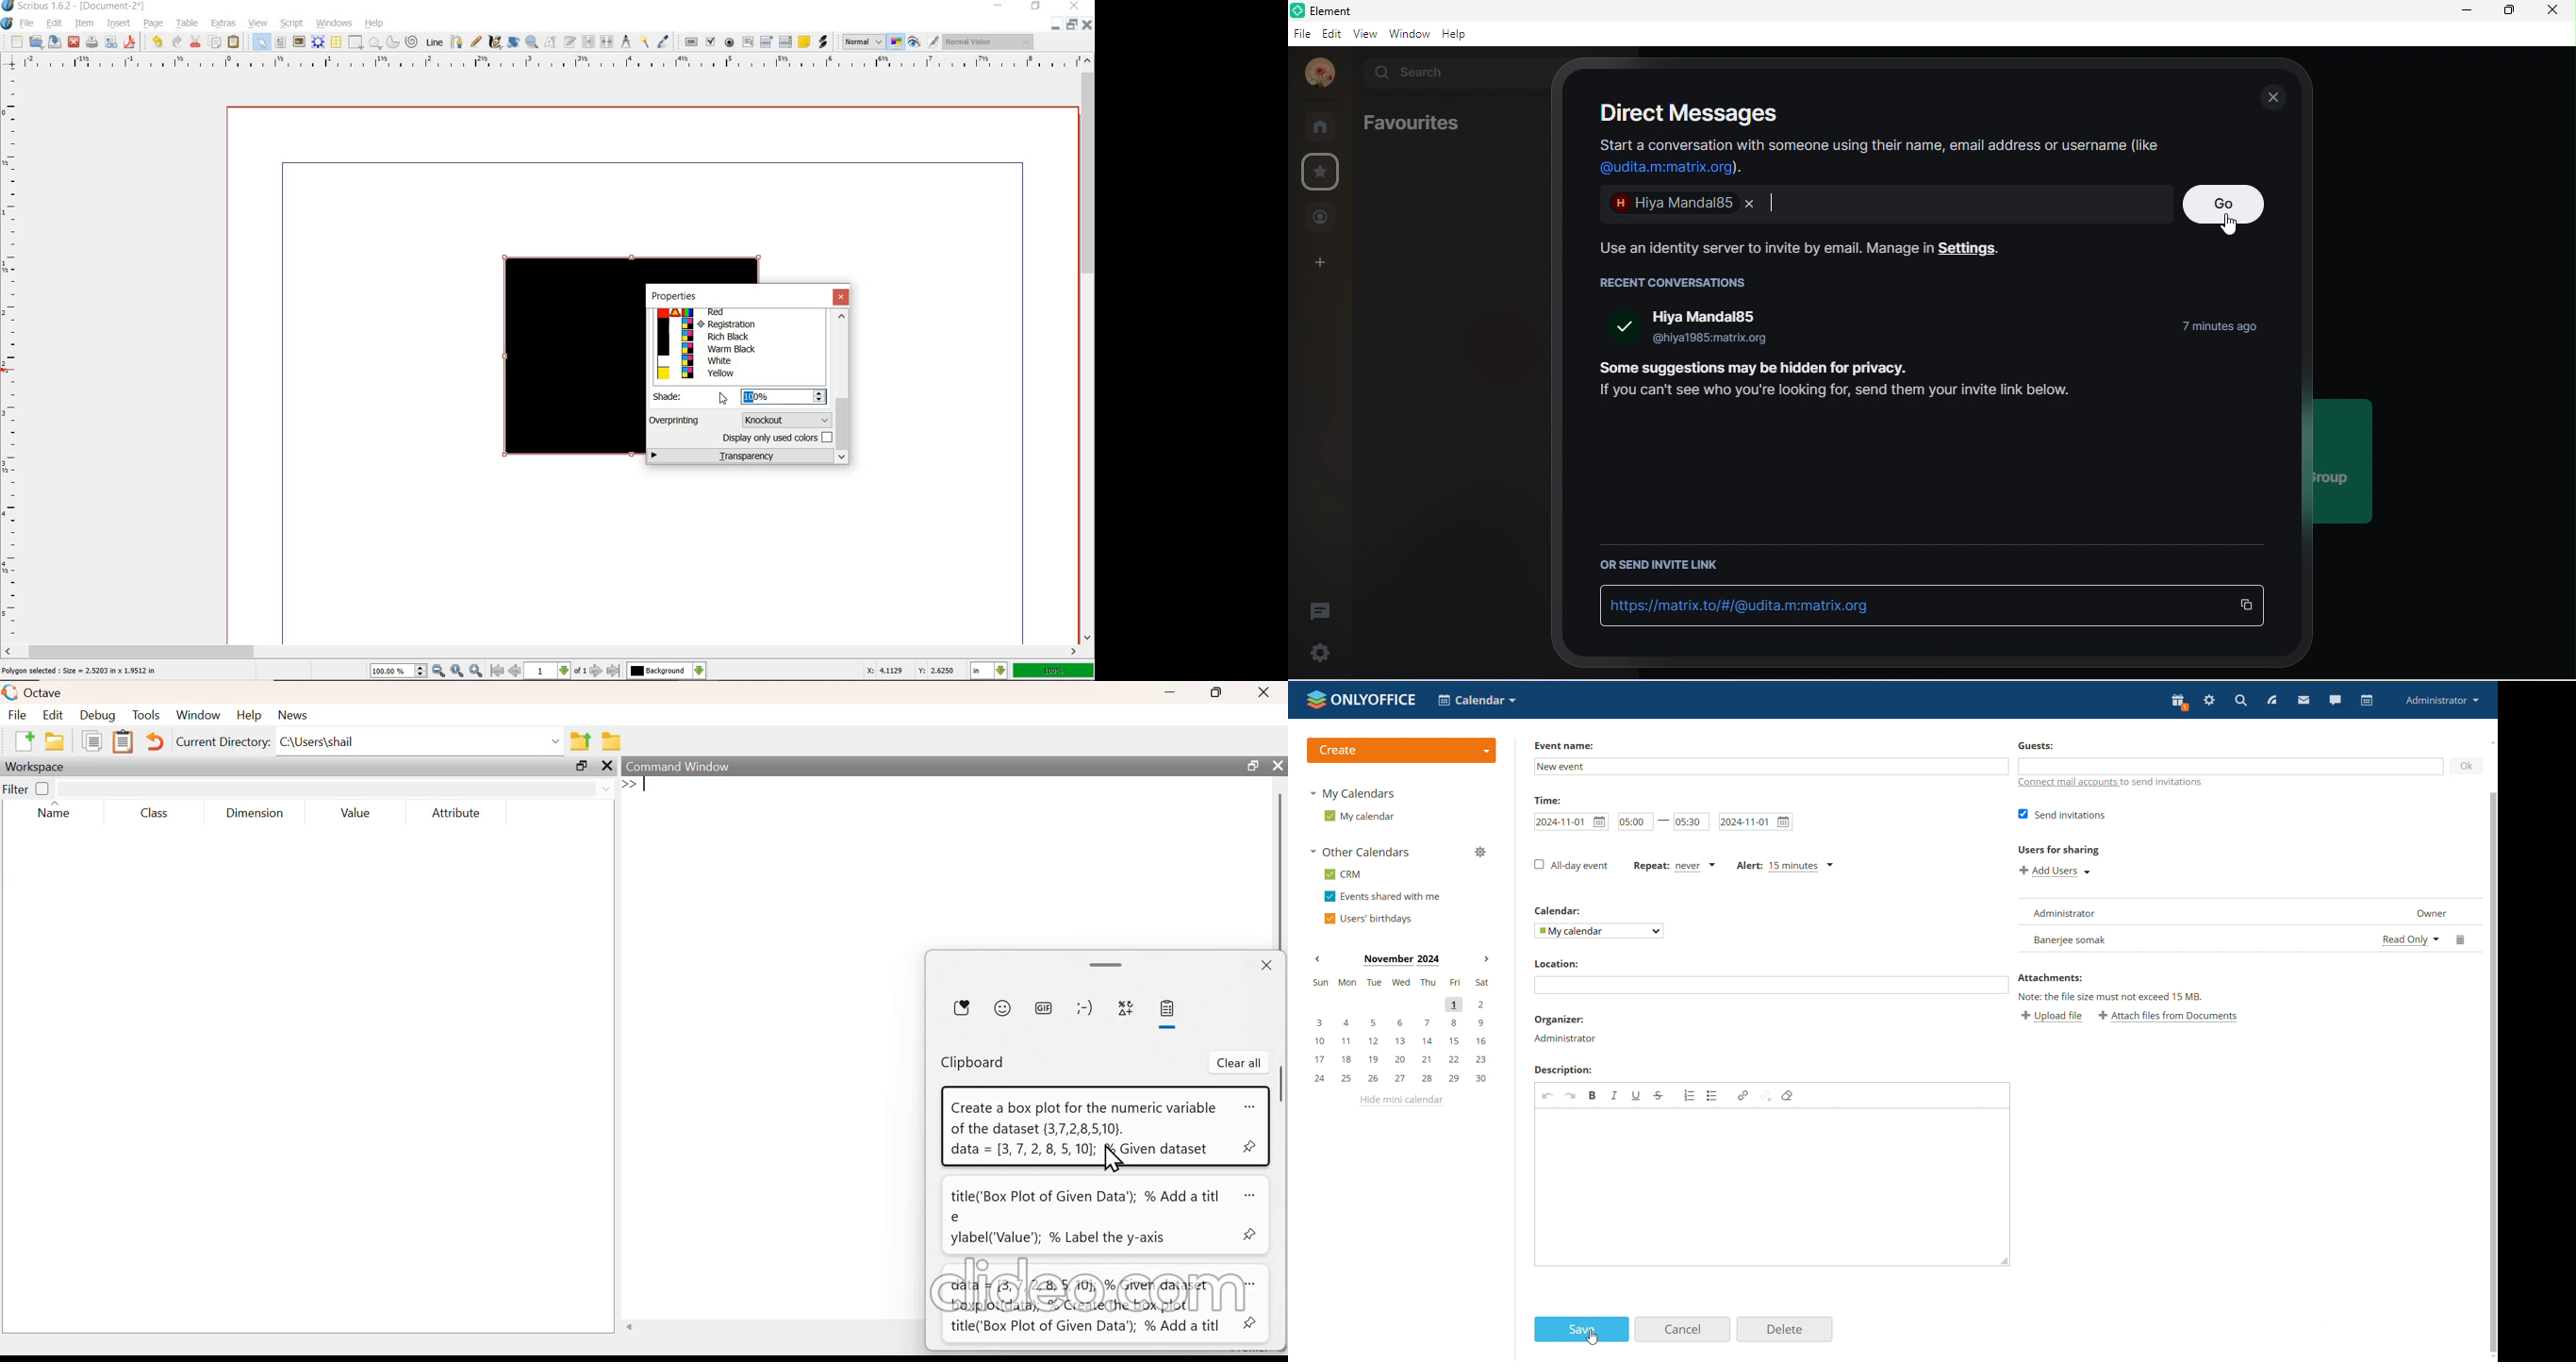  I want to click on current directory, so click(224, 742).